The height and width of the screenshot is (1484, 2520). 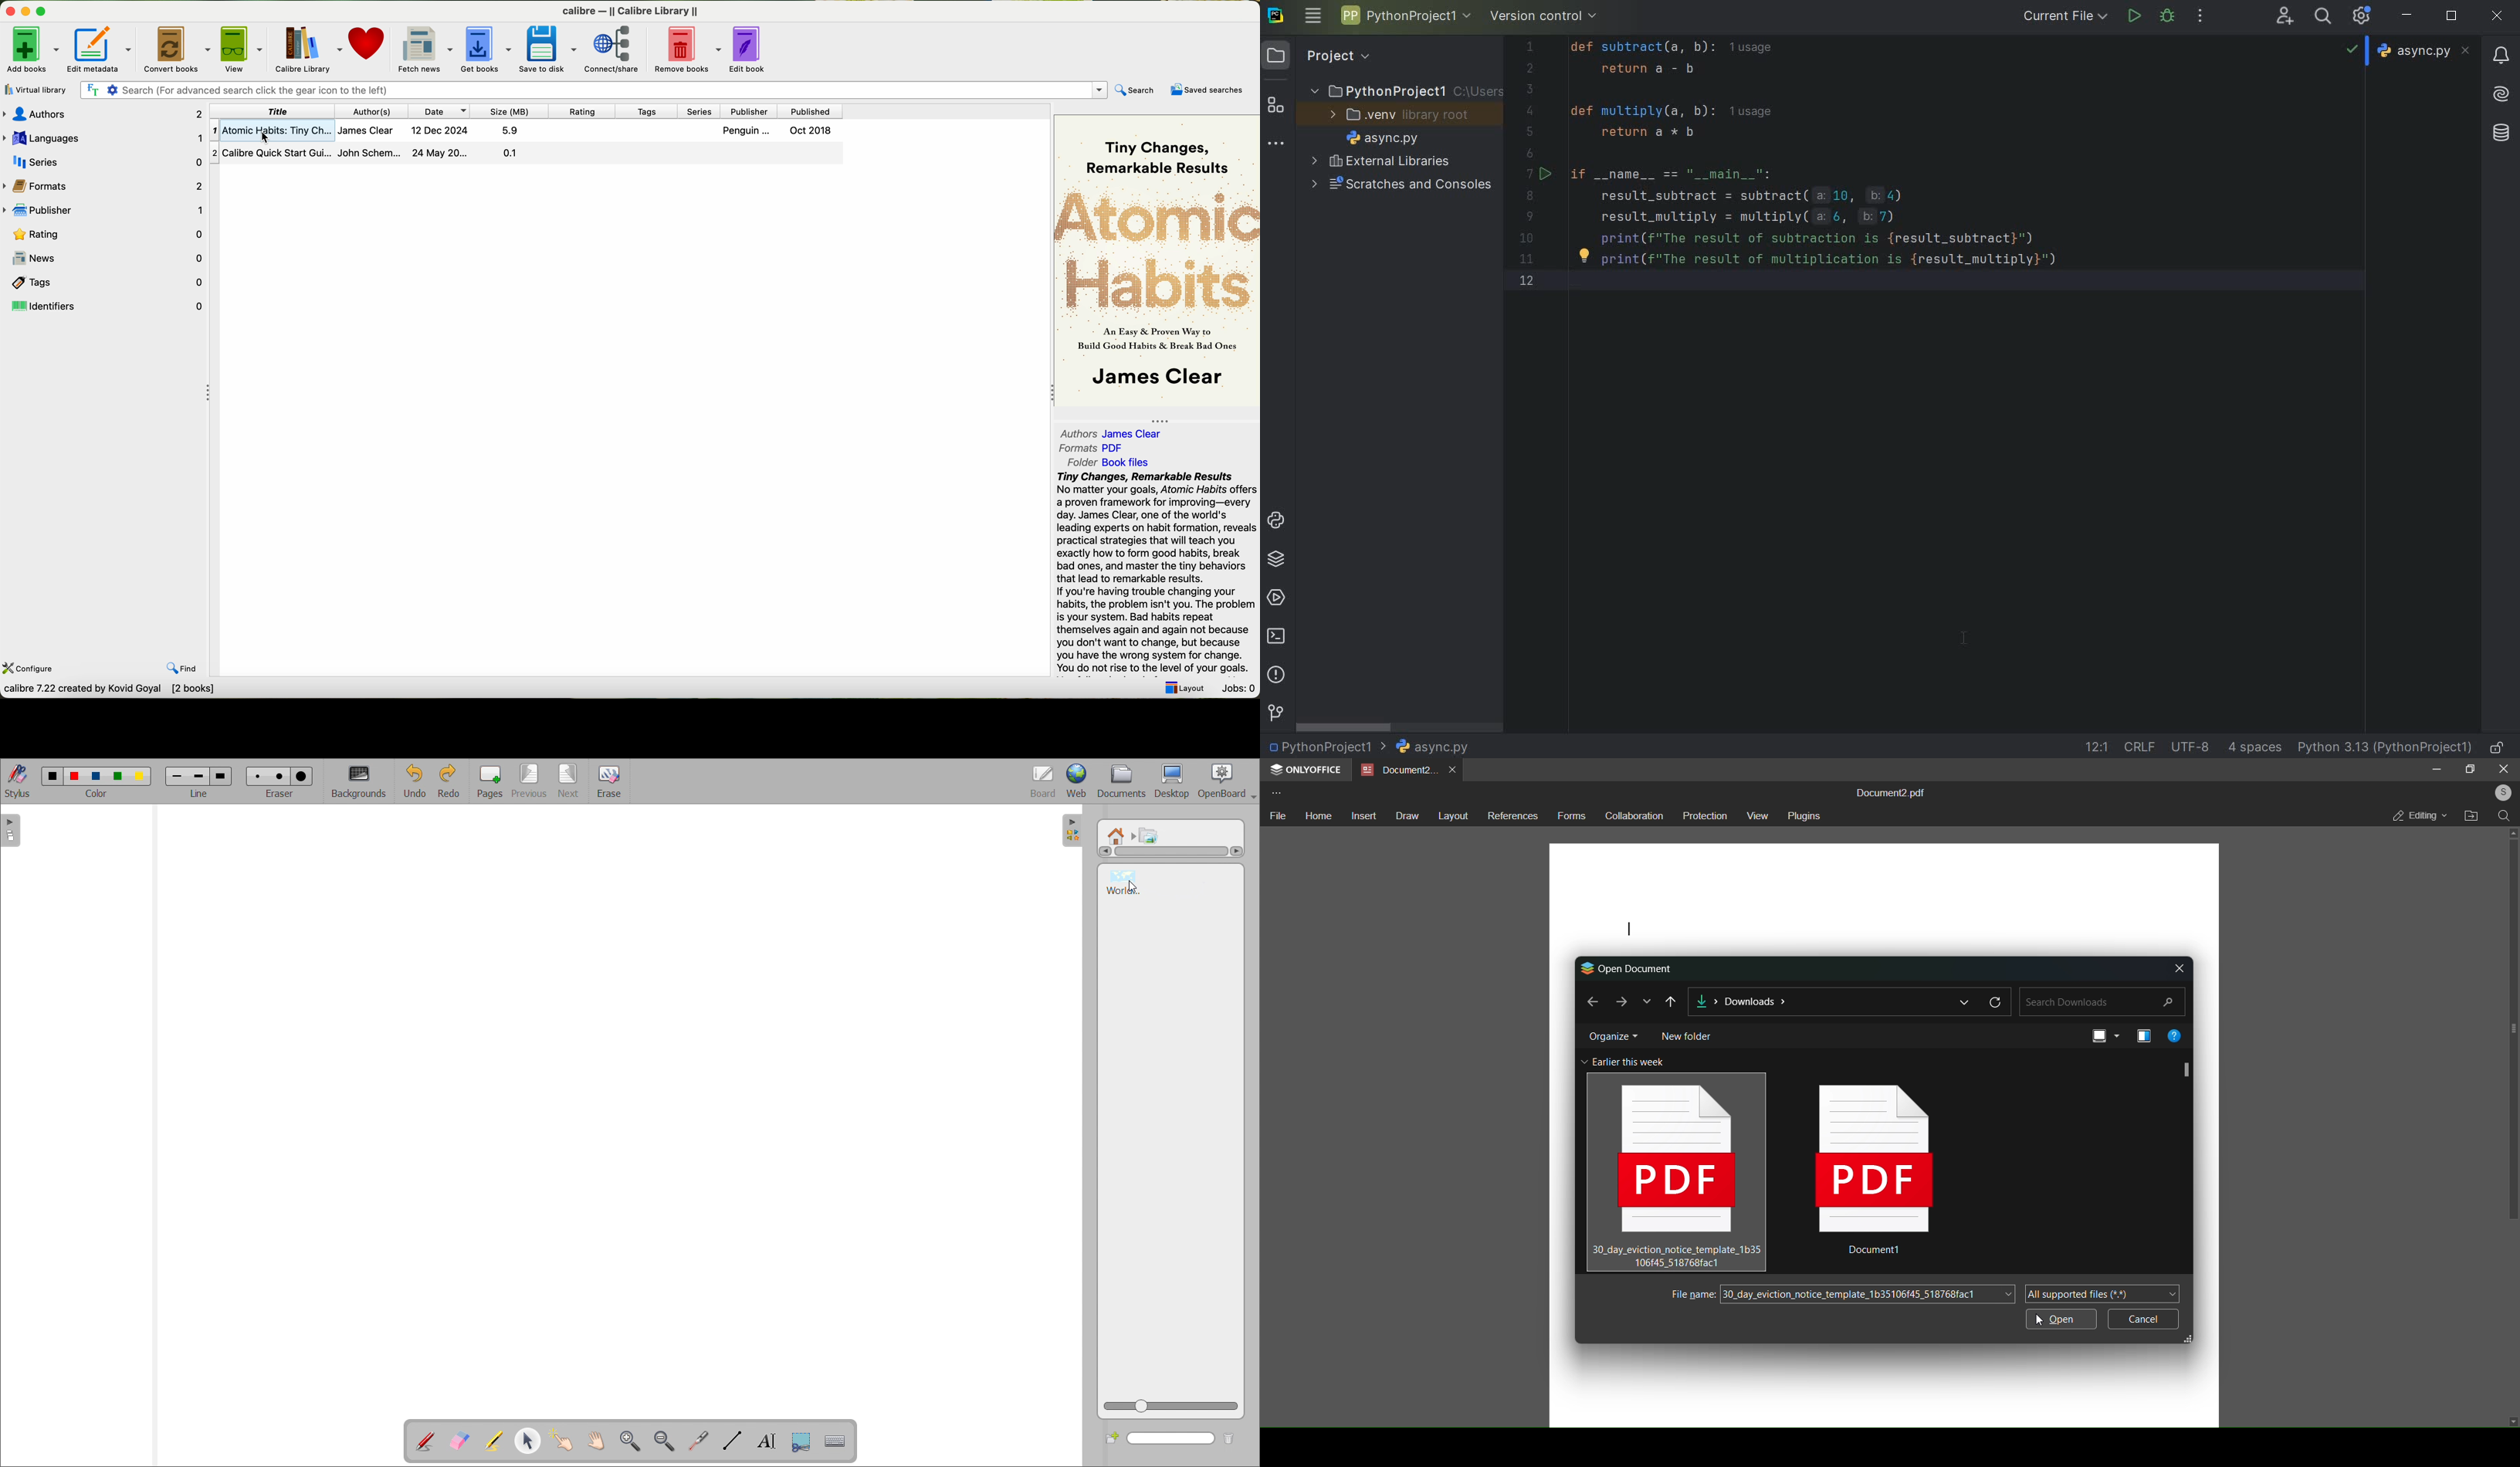 What do you see at coordinates (1677, 1170) in the screenshot?
I see `30 day eviction` at bounding box center [1677, 1170].